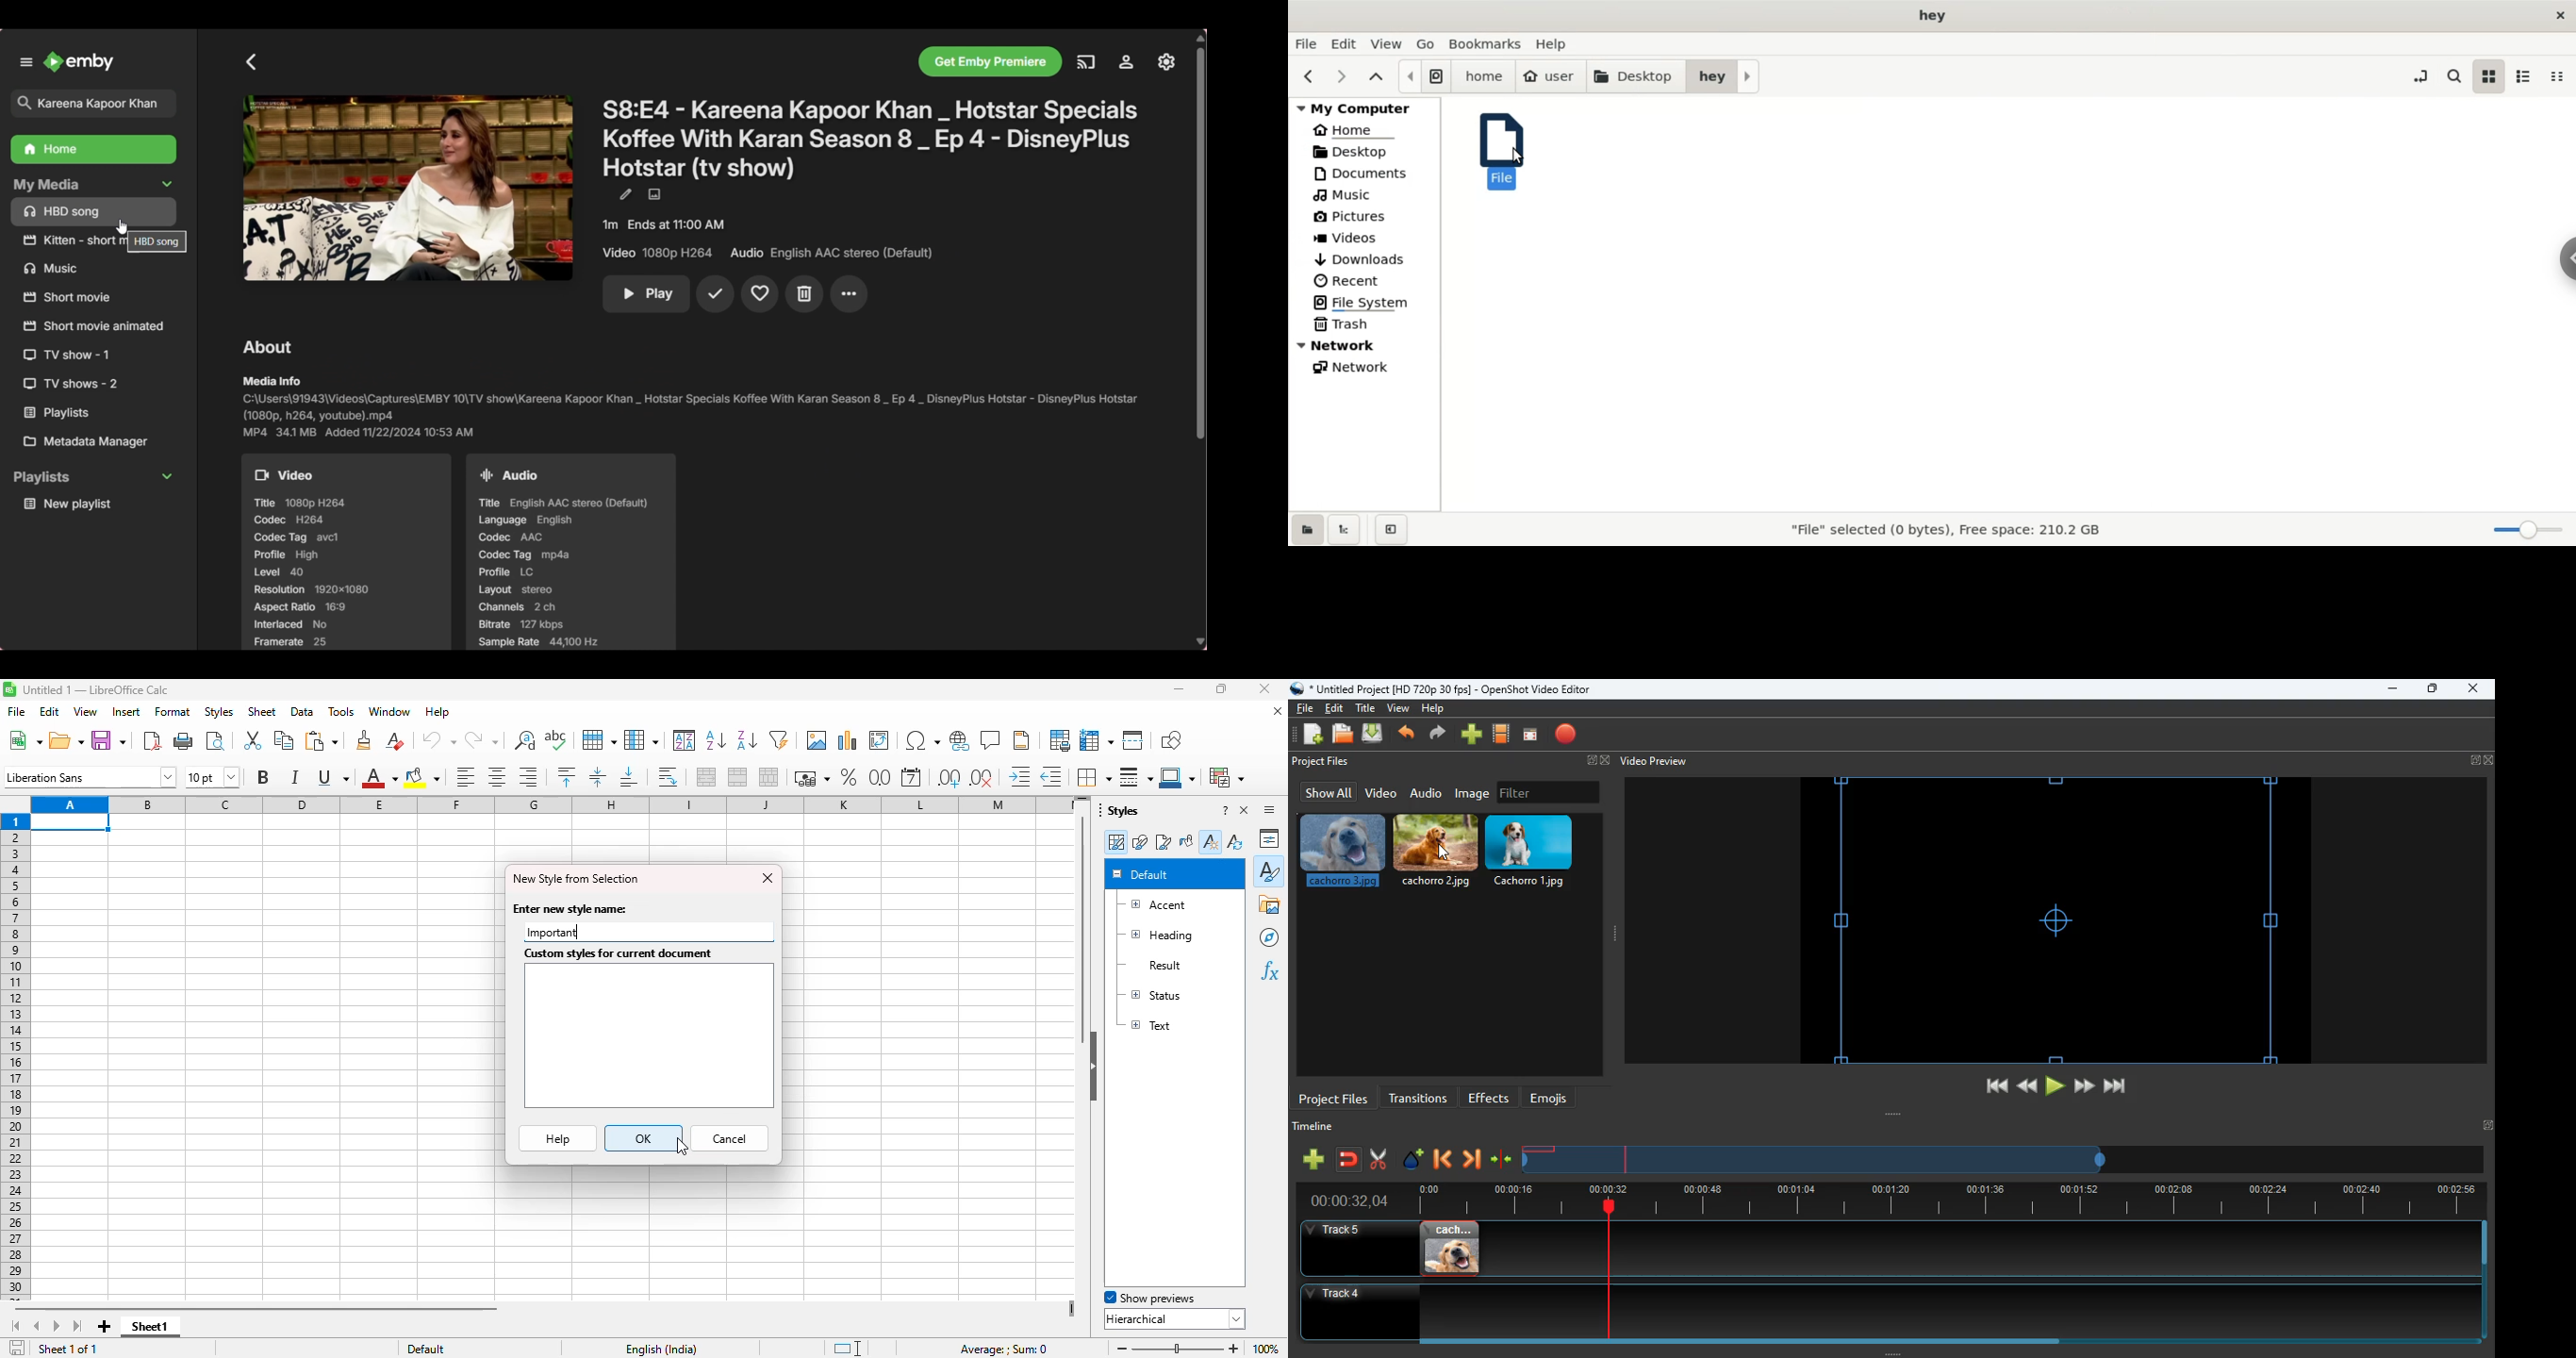  Describe the element at coordinates (748, 740) in the screenshot. I see `sort descending` at that location.